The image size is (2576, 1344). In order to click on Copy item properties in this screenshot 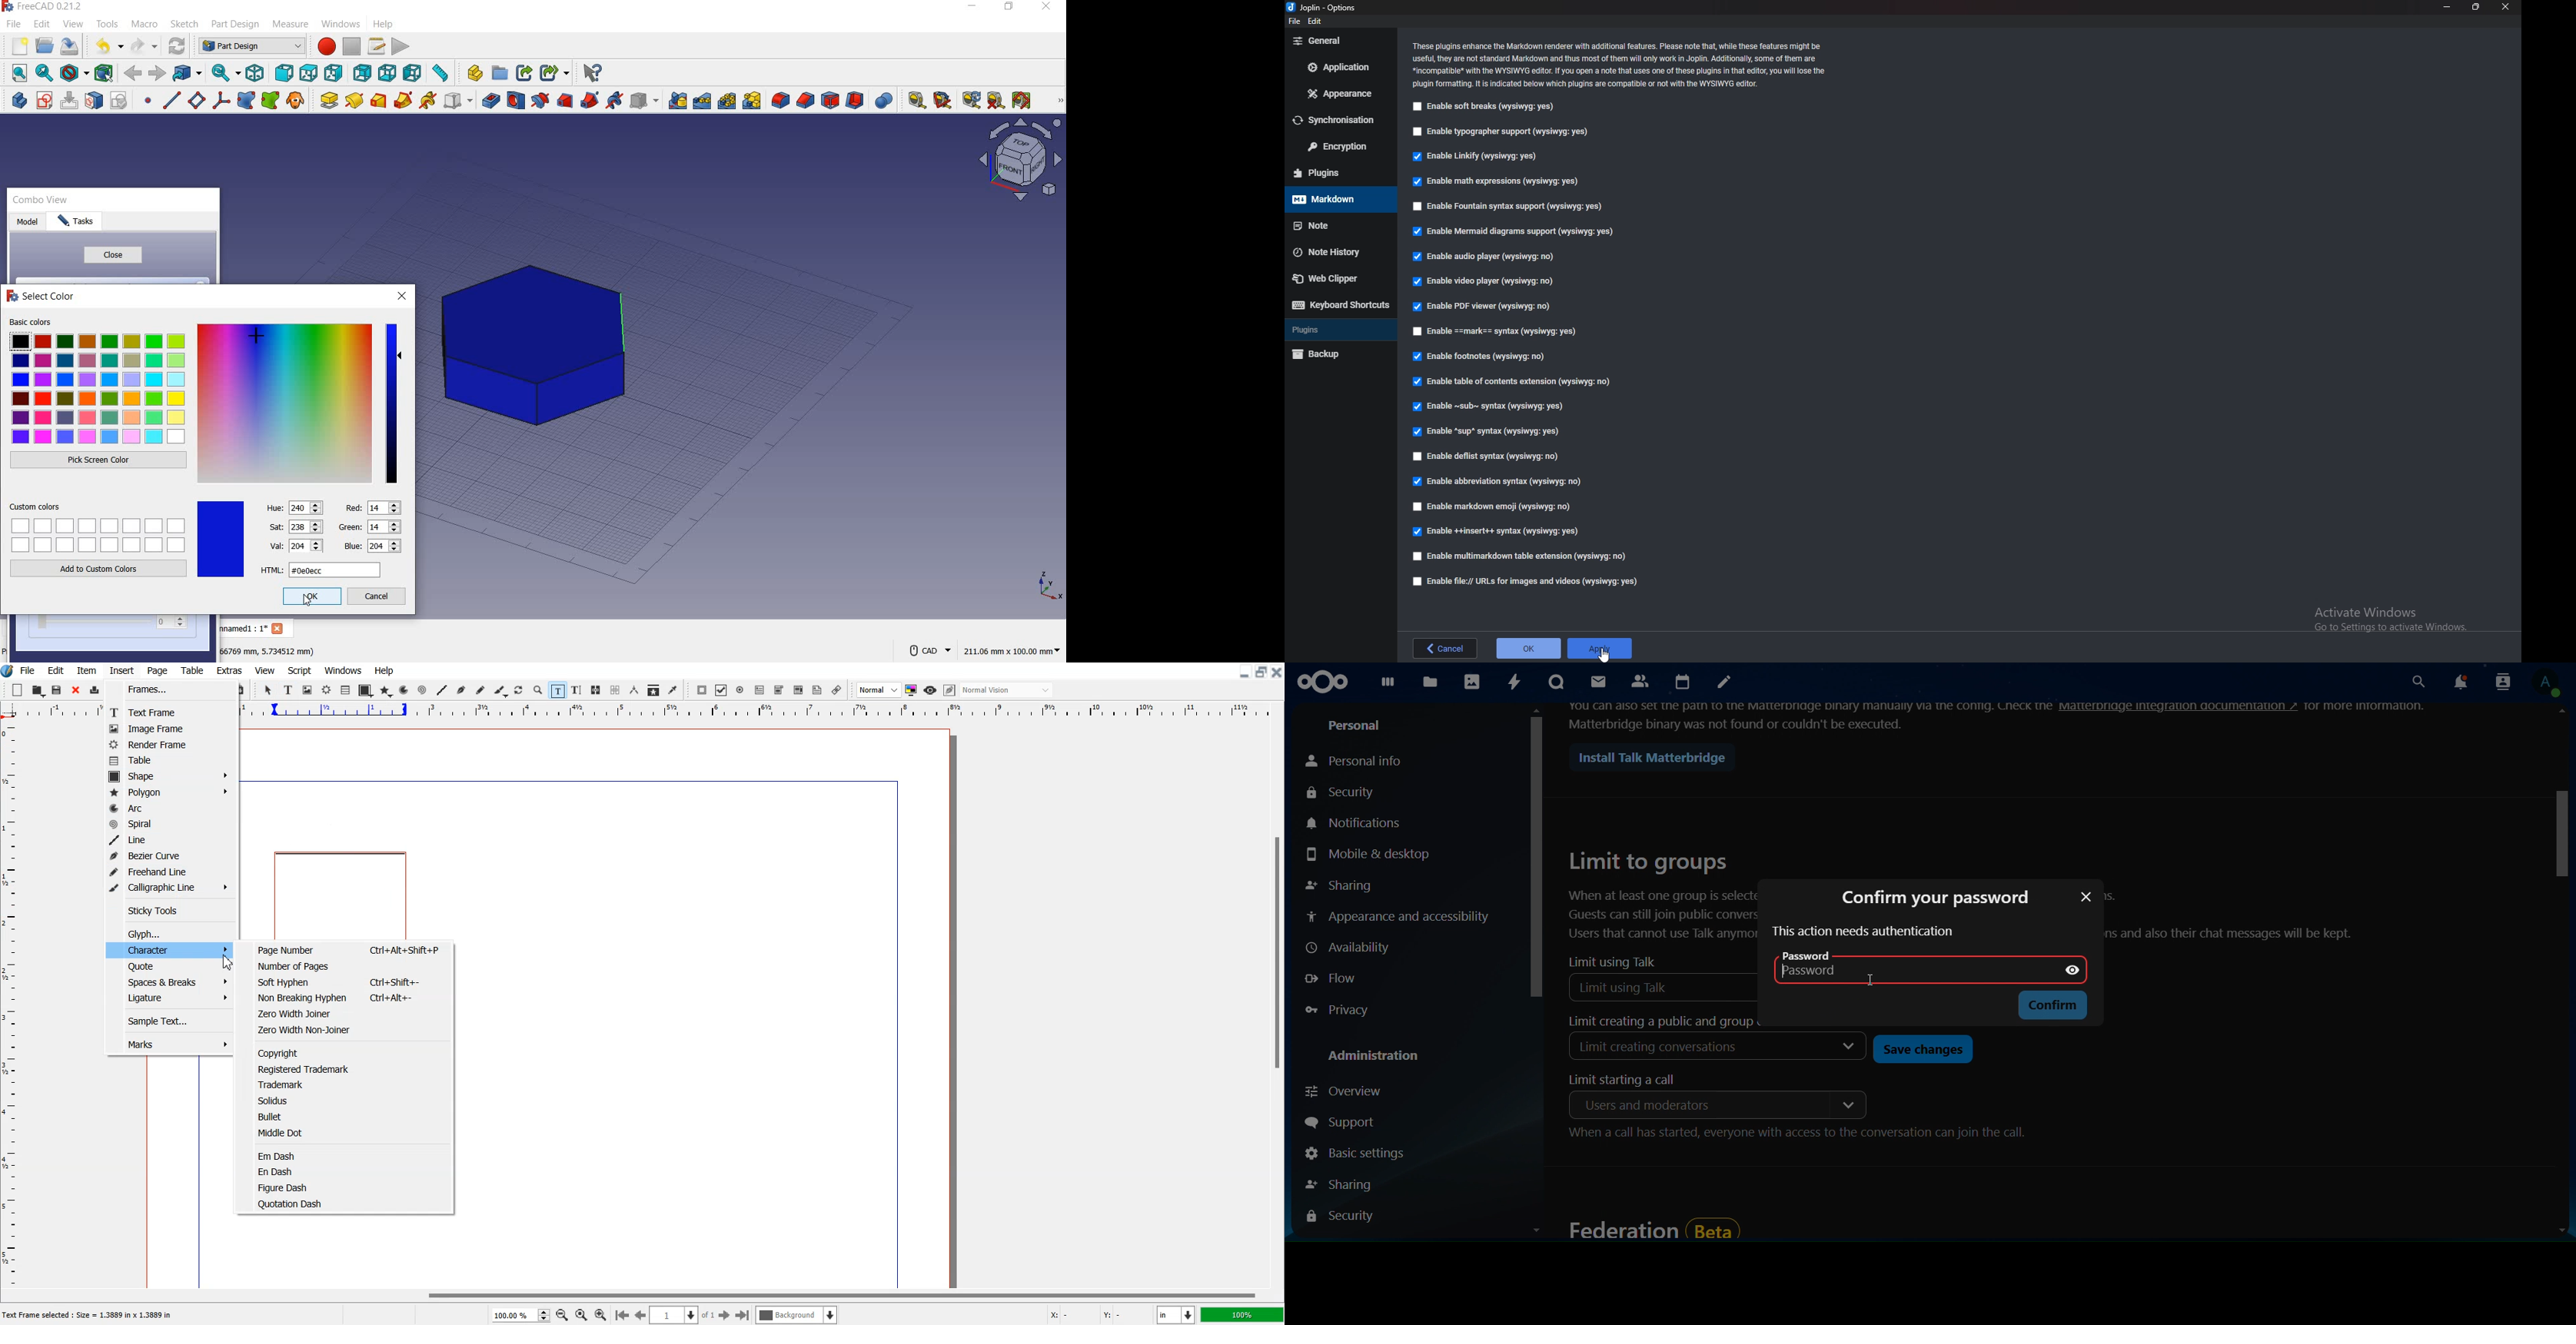, I will do `click(654, 691)`.